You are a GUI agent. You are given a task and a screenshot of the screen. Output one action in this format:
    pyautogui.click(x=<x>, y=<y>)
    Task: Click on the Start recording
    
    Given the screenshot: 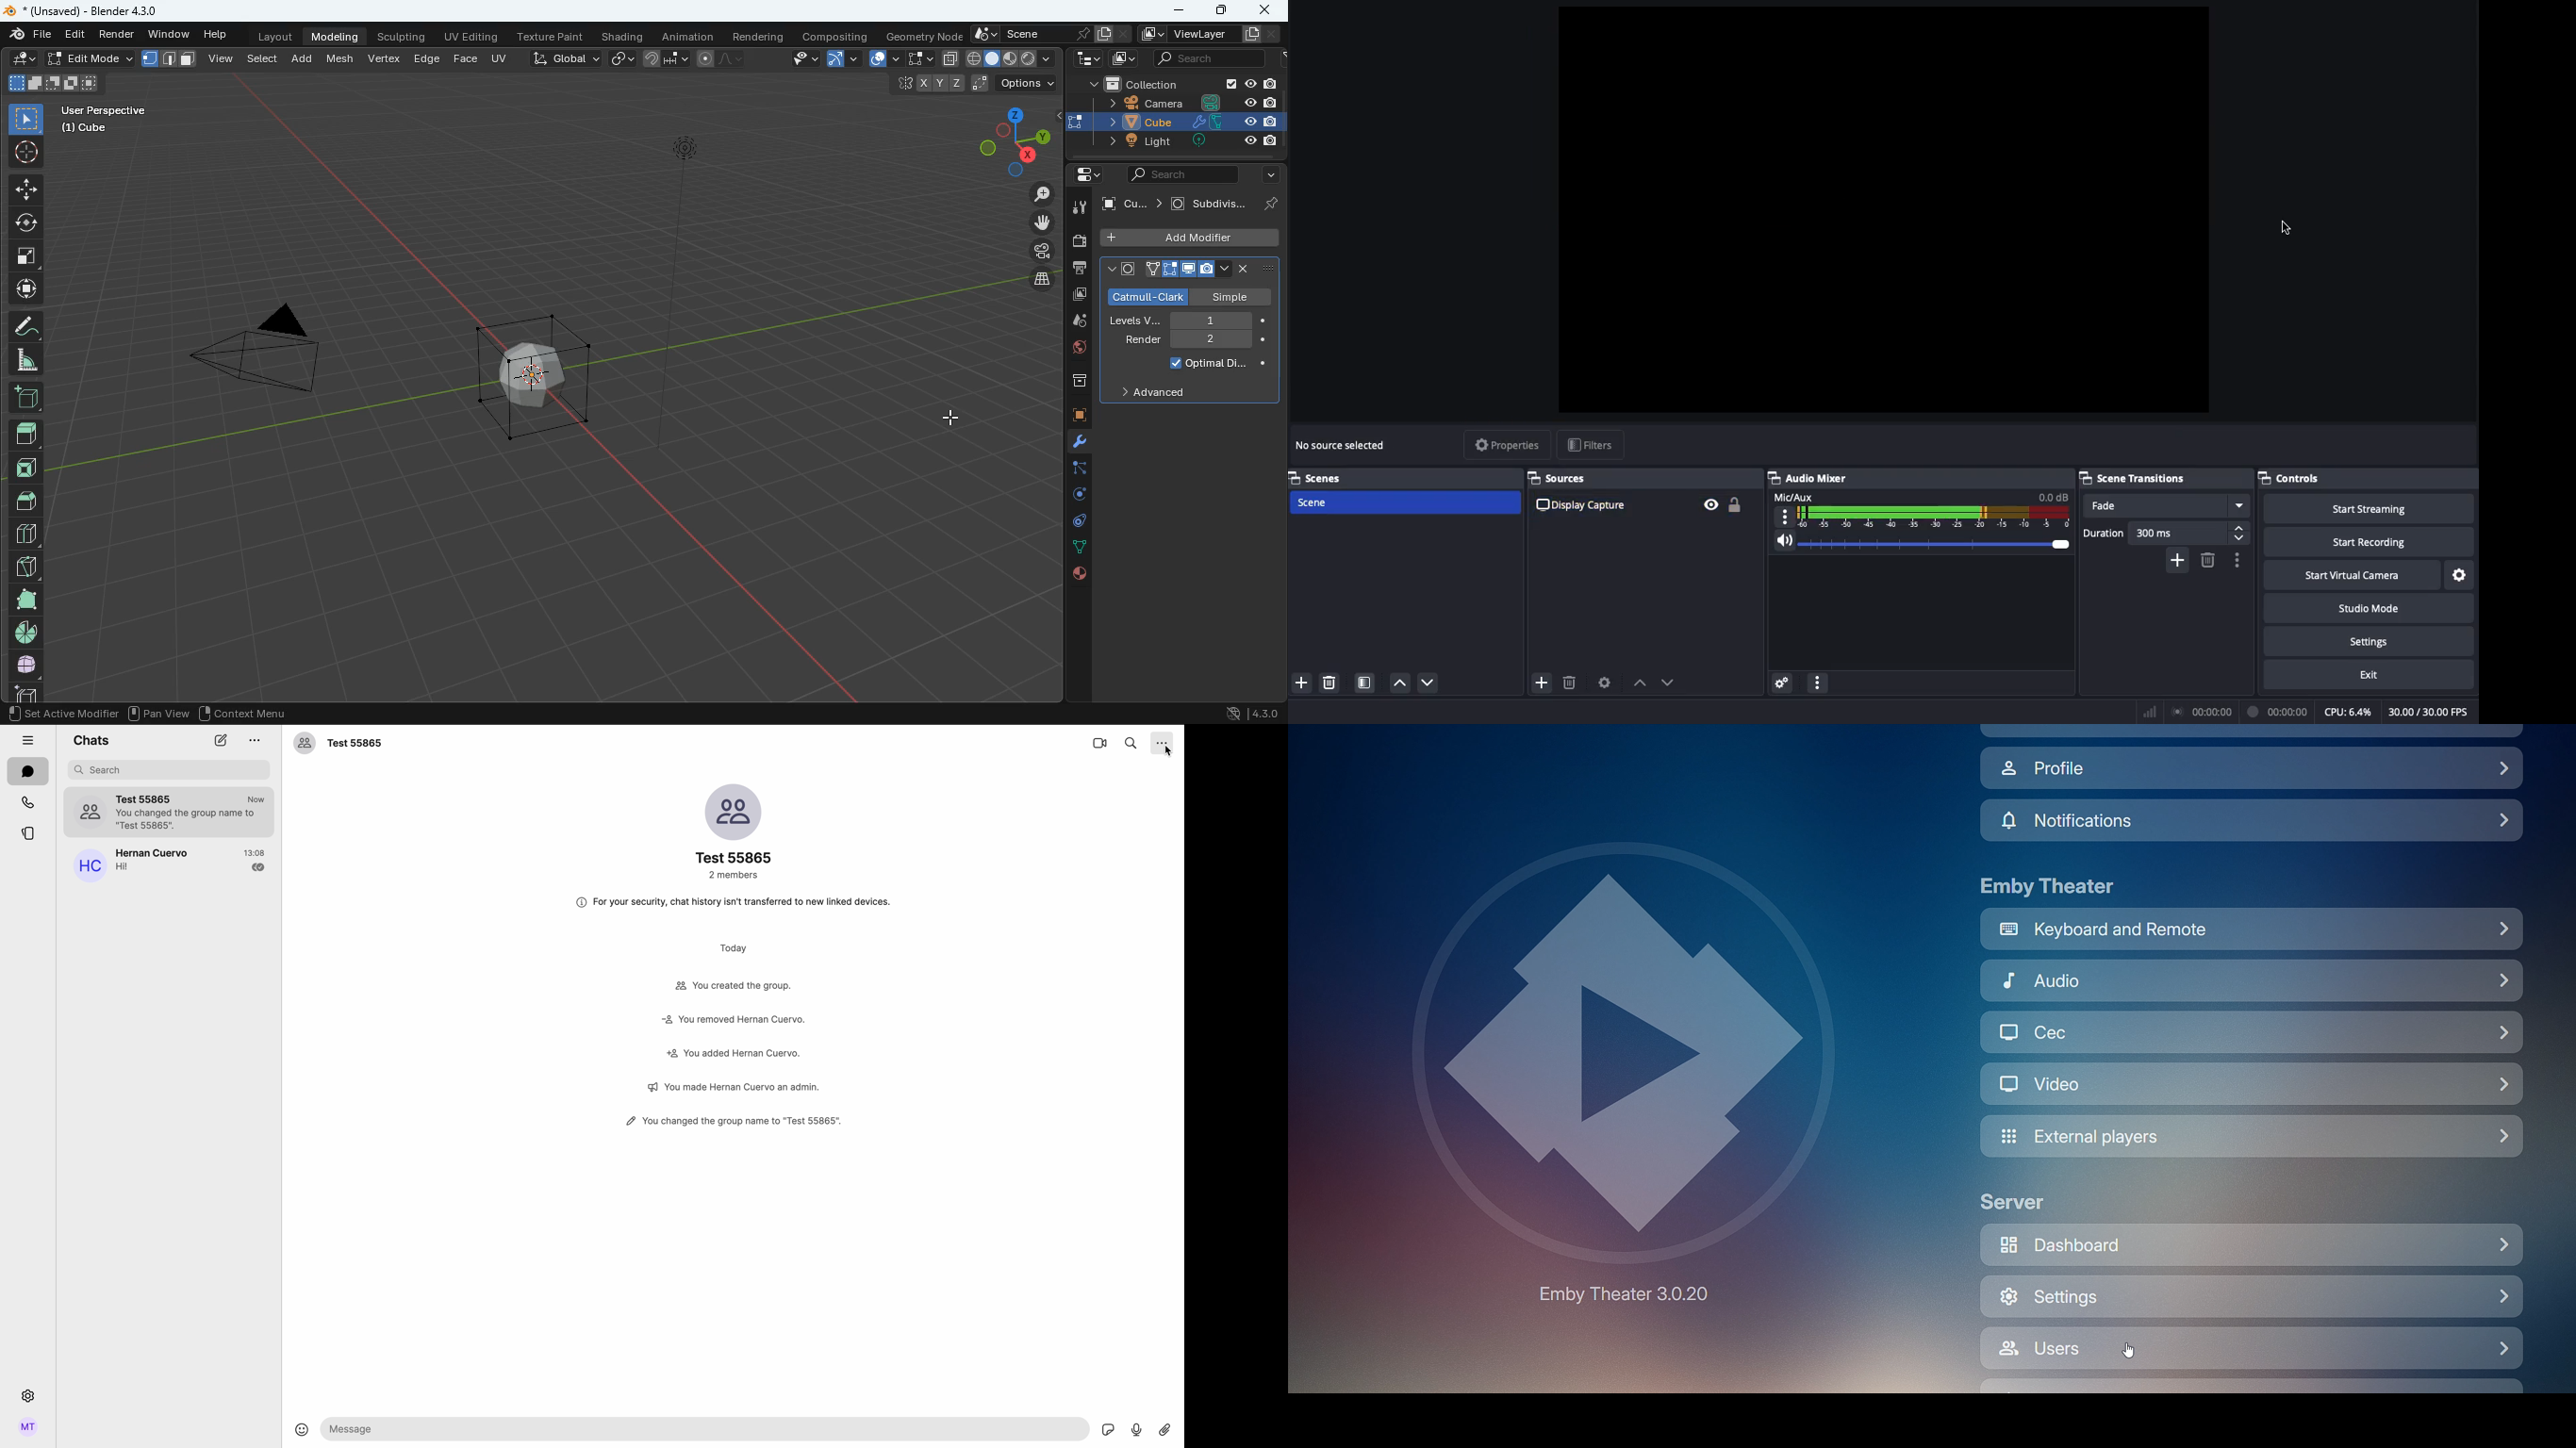 What is the action you would take?
    pyautogui.click(x=2372, y=541)
    